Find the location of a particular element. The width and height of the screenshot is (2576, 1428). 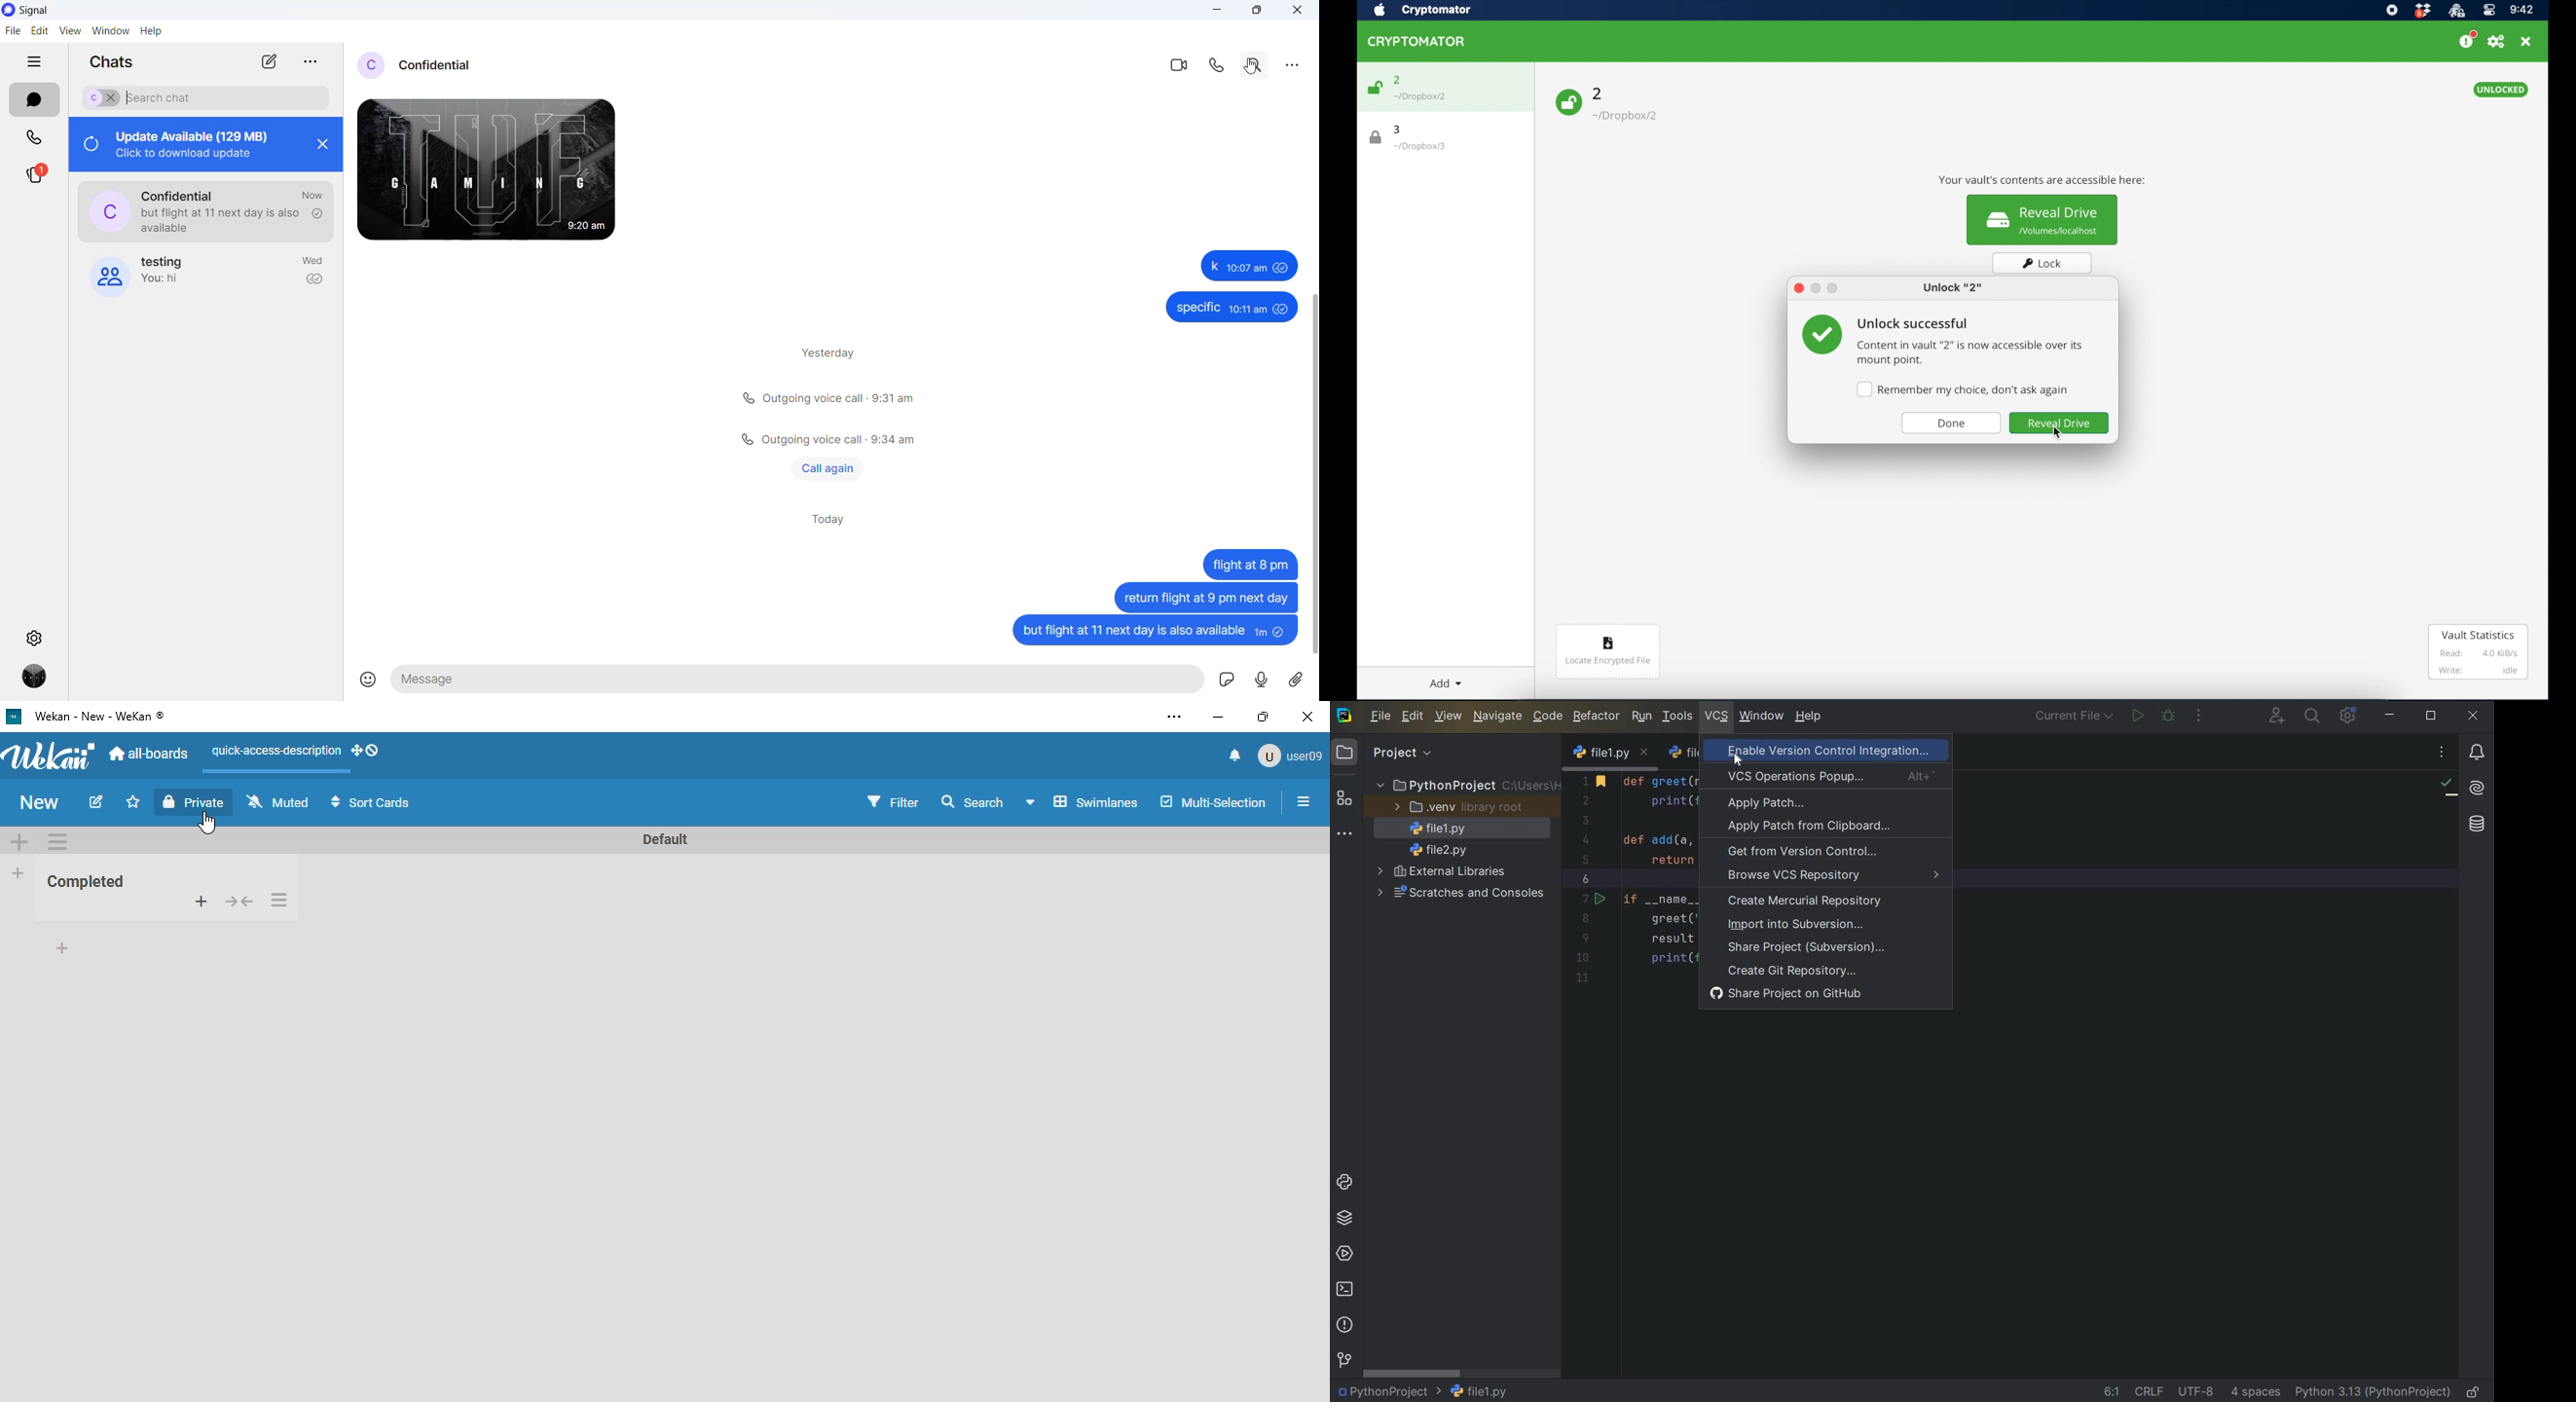

 is located at coordinates (1249, 564).